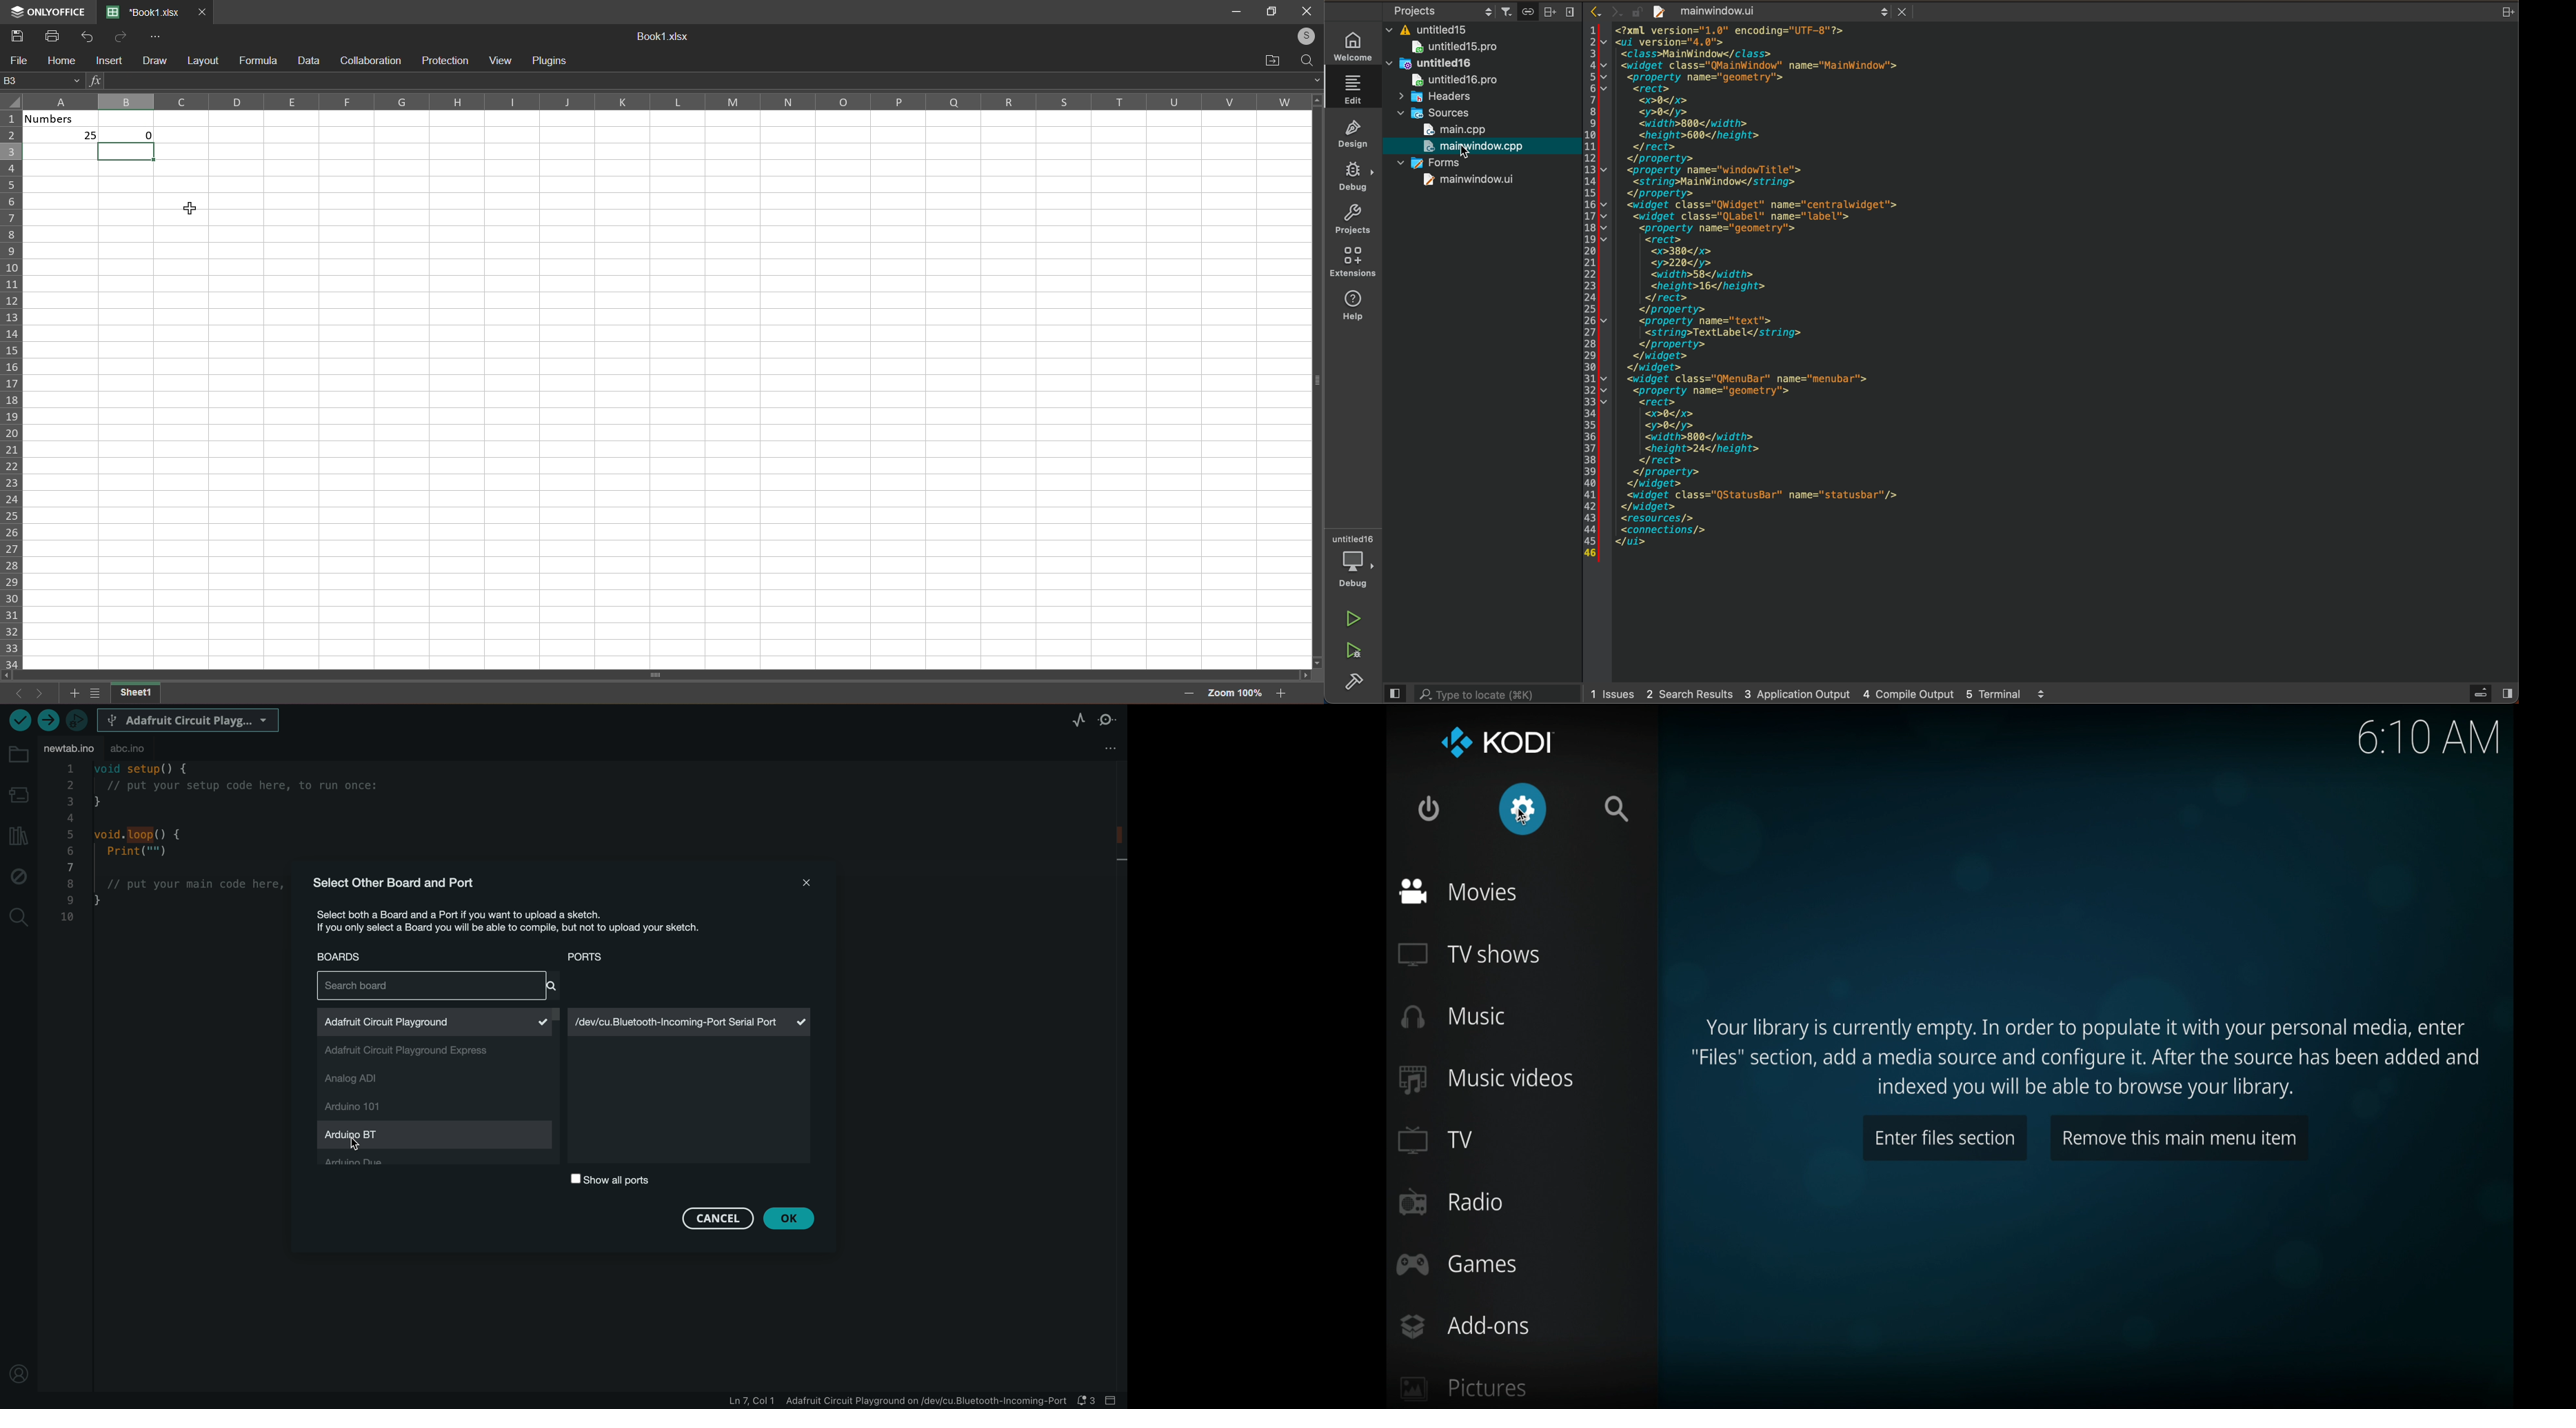  I want to click on add-ons, so click(1465, 1327).